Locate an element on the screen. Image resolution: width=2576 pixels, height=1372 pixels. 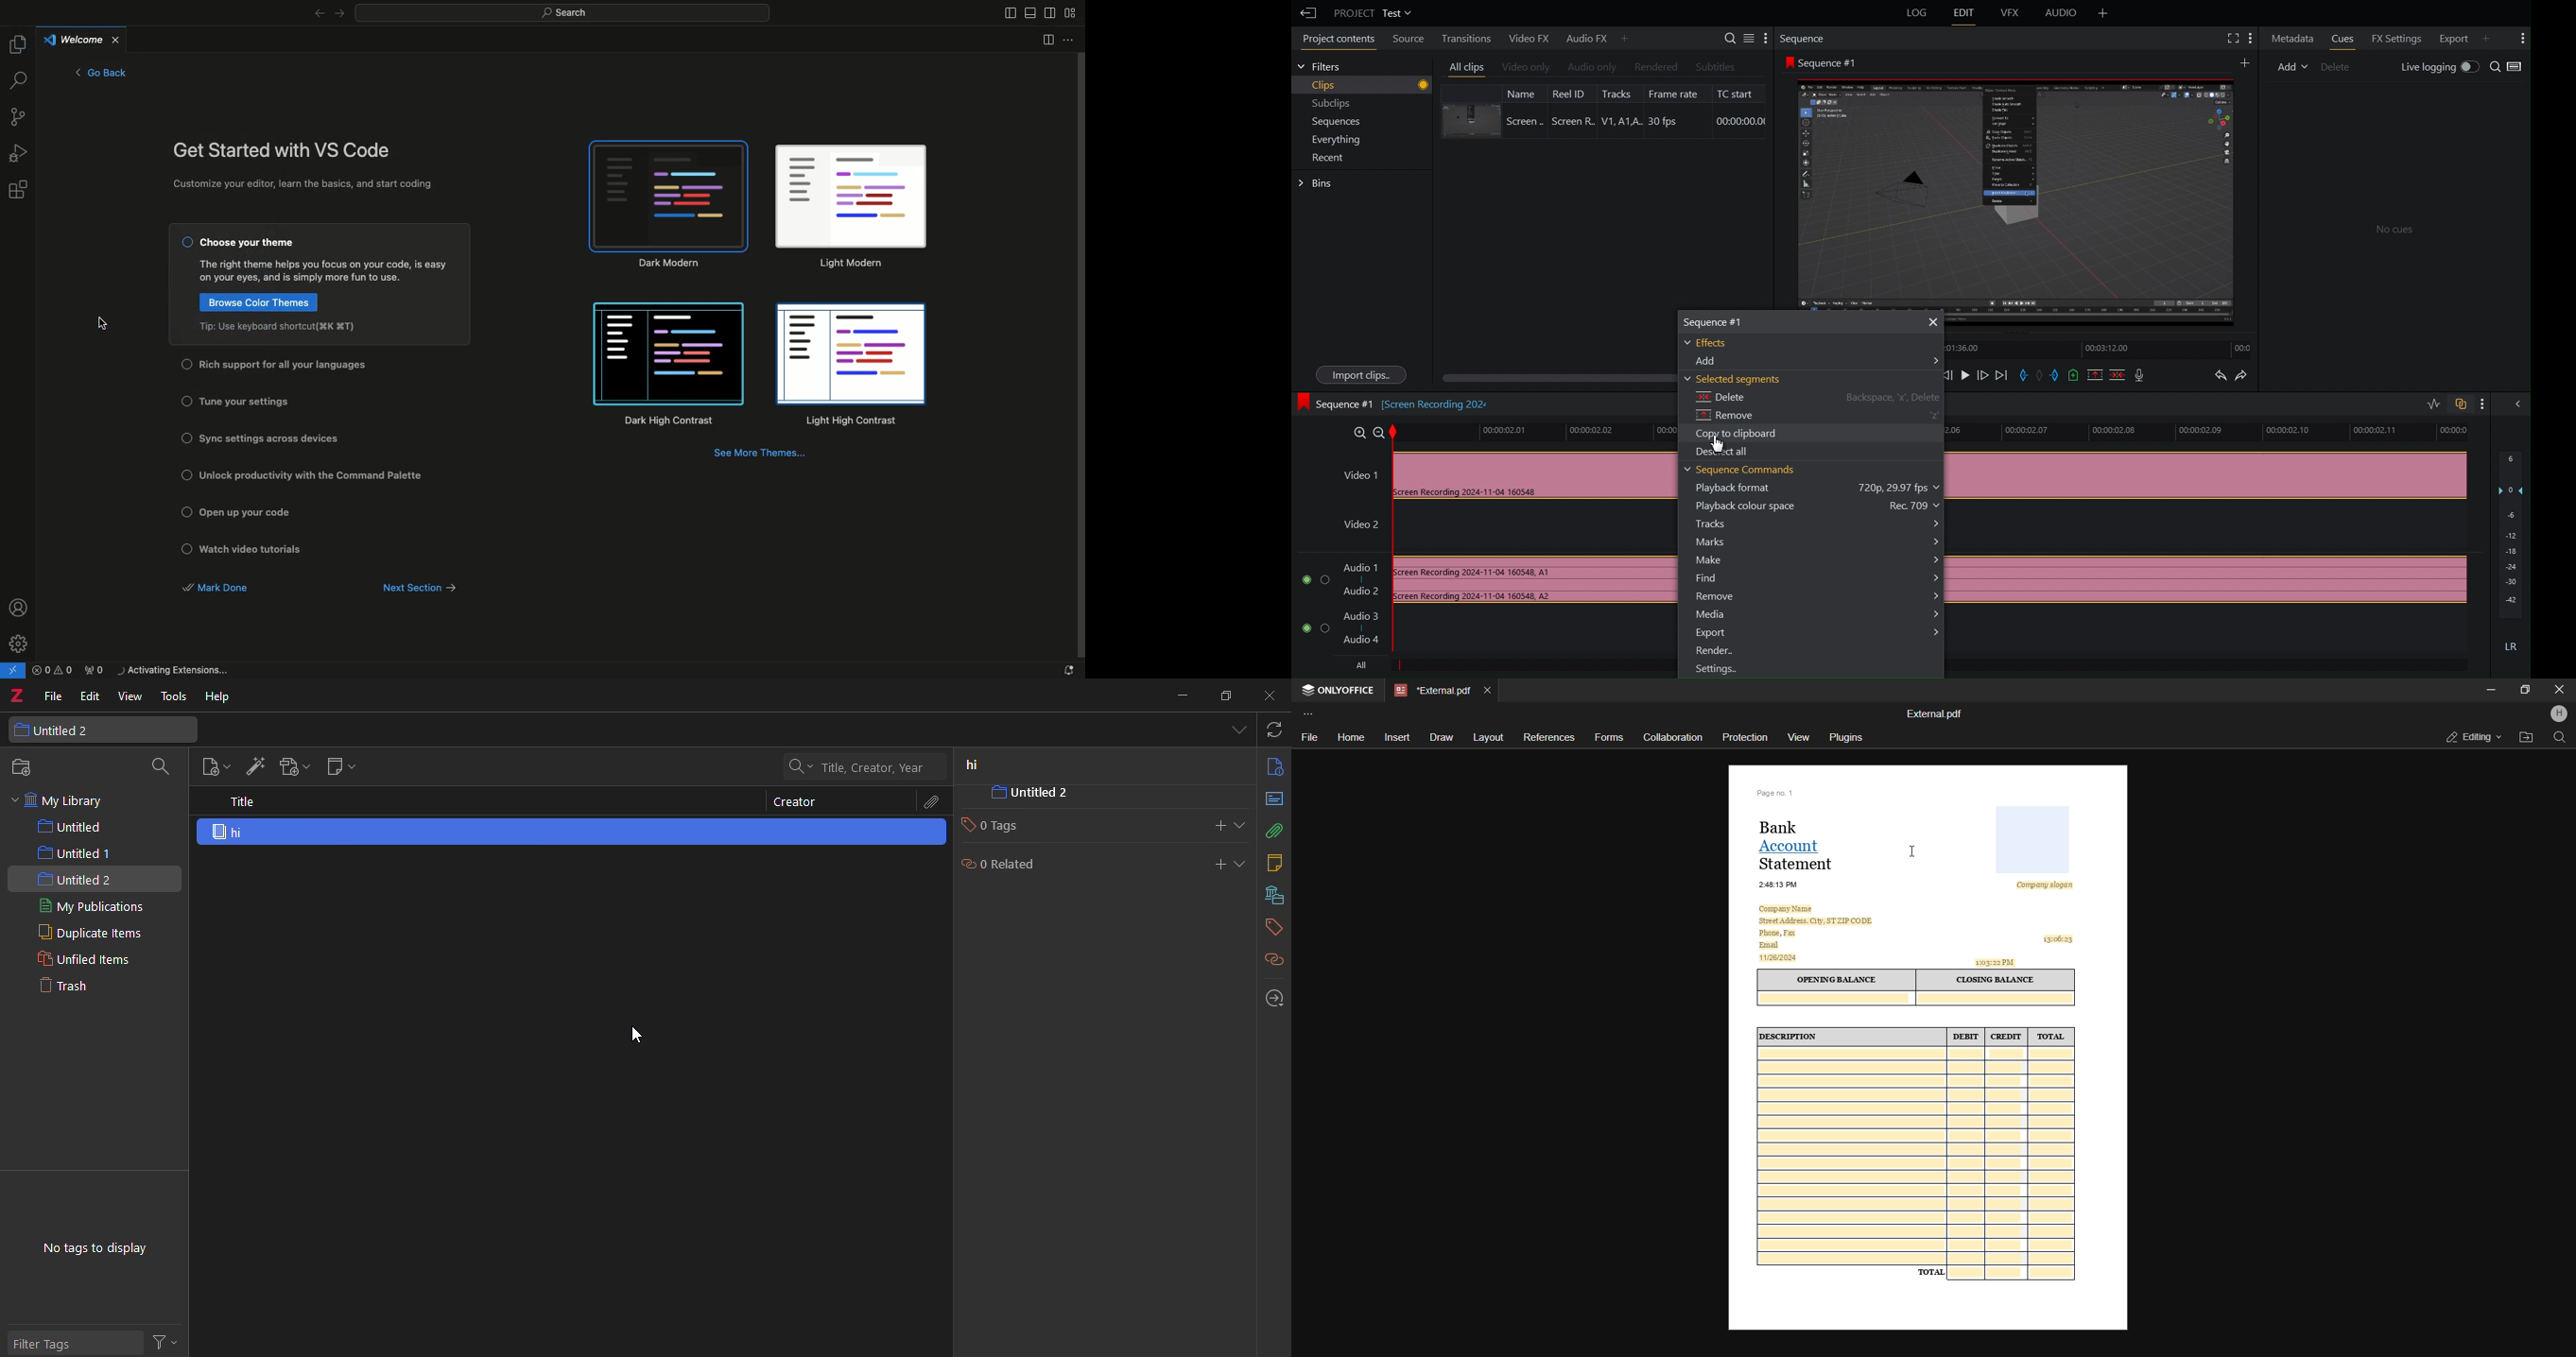
Sequence is located at coordinates (1806, 39).